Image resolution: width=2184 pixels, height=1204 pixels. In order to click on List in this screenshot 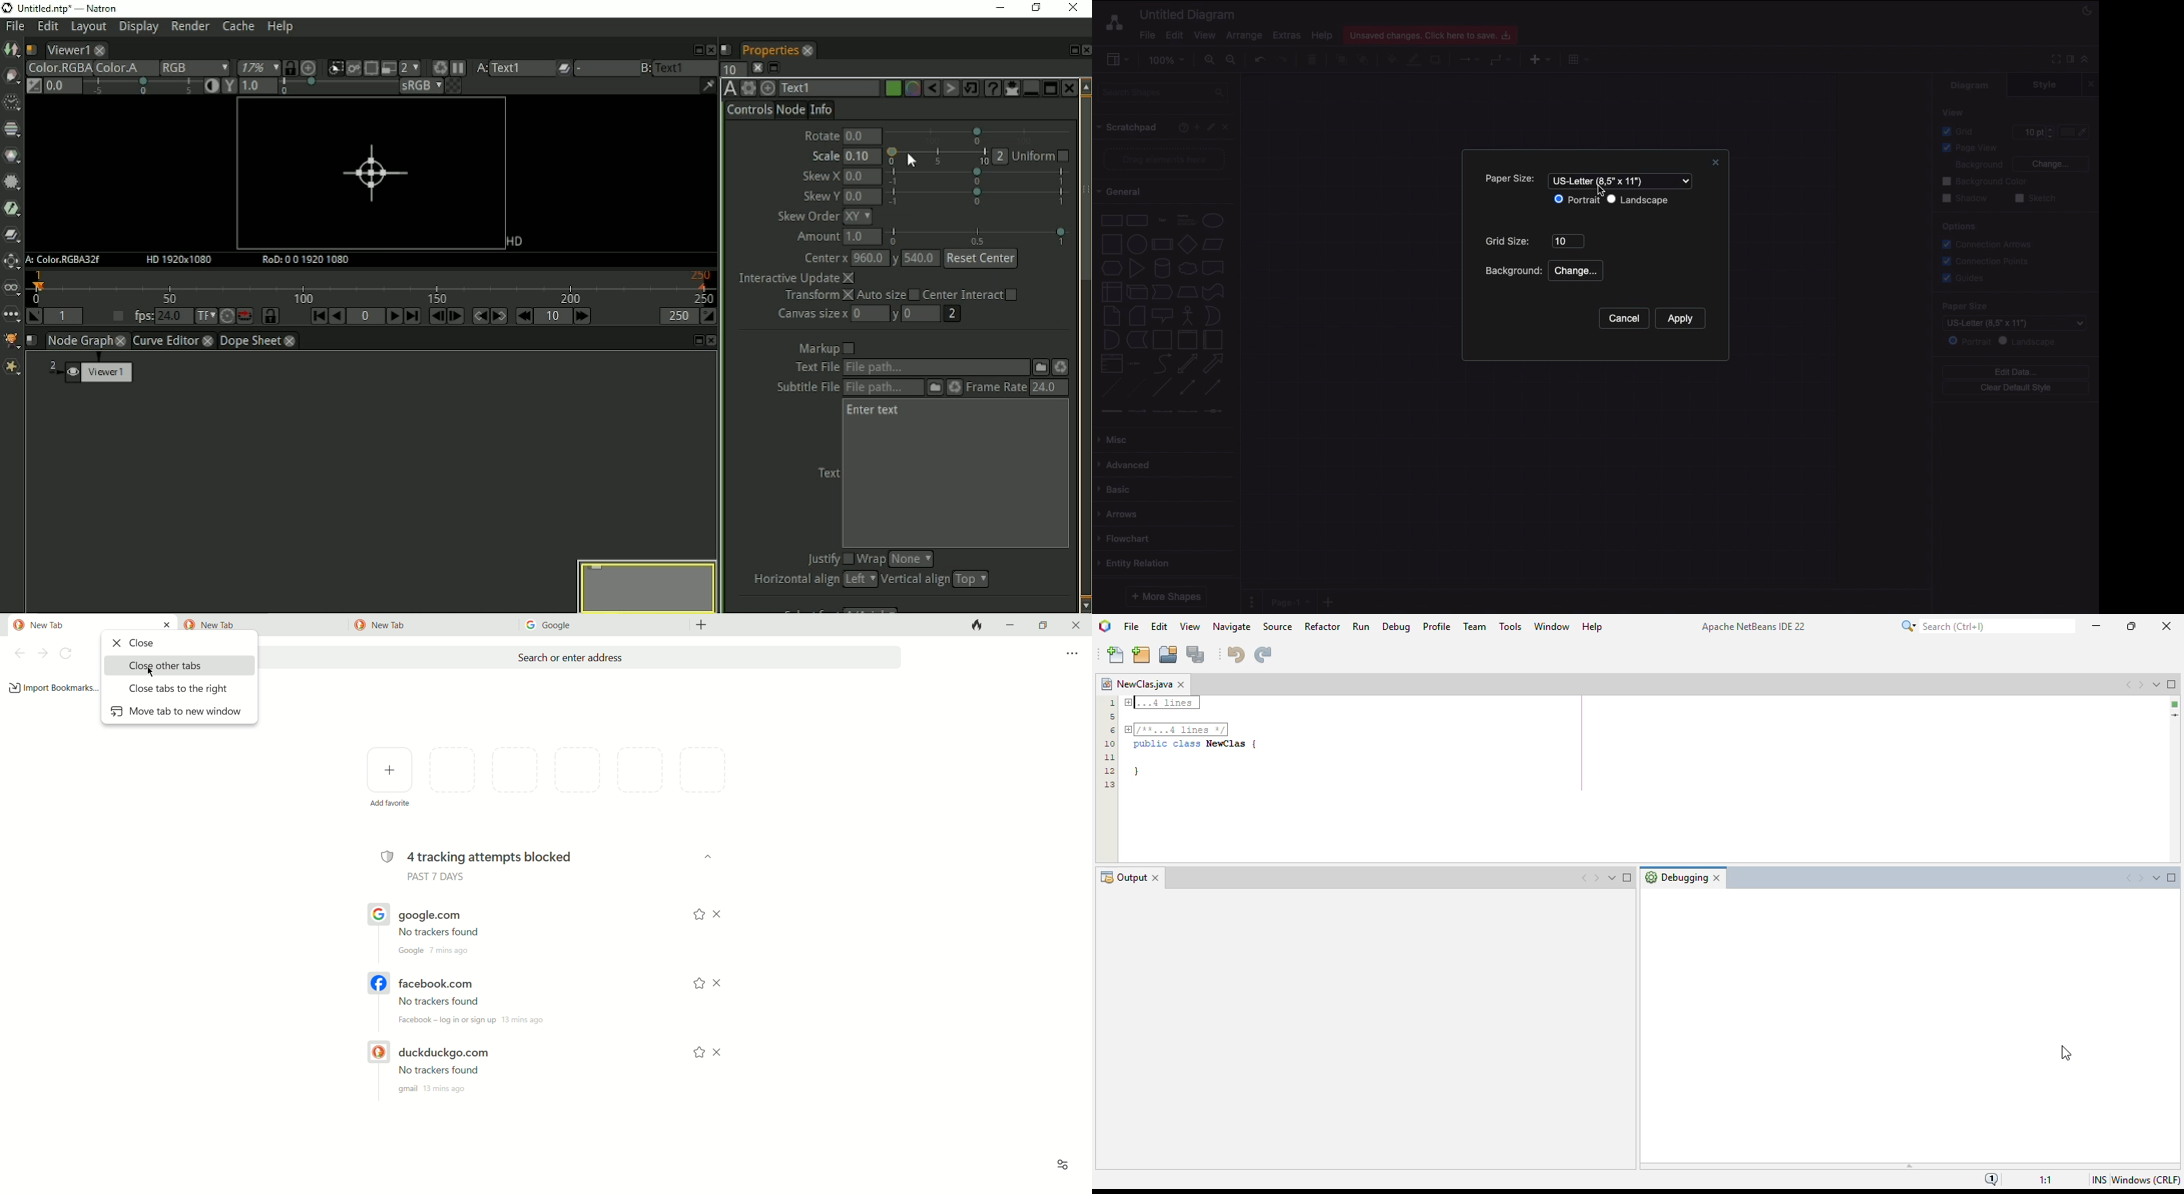, I will do `click(1110, 364)`.